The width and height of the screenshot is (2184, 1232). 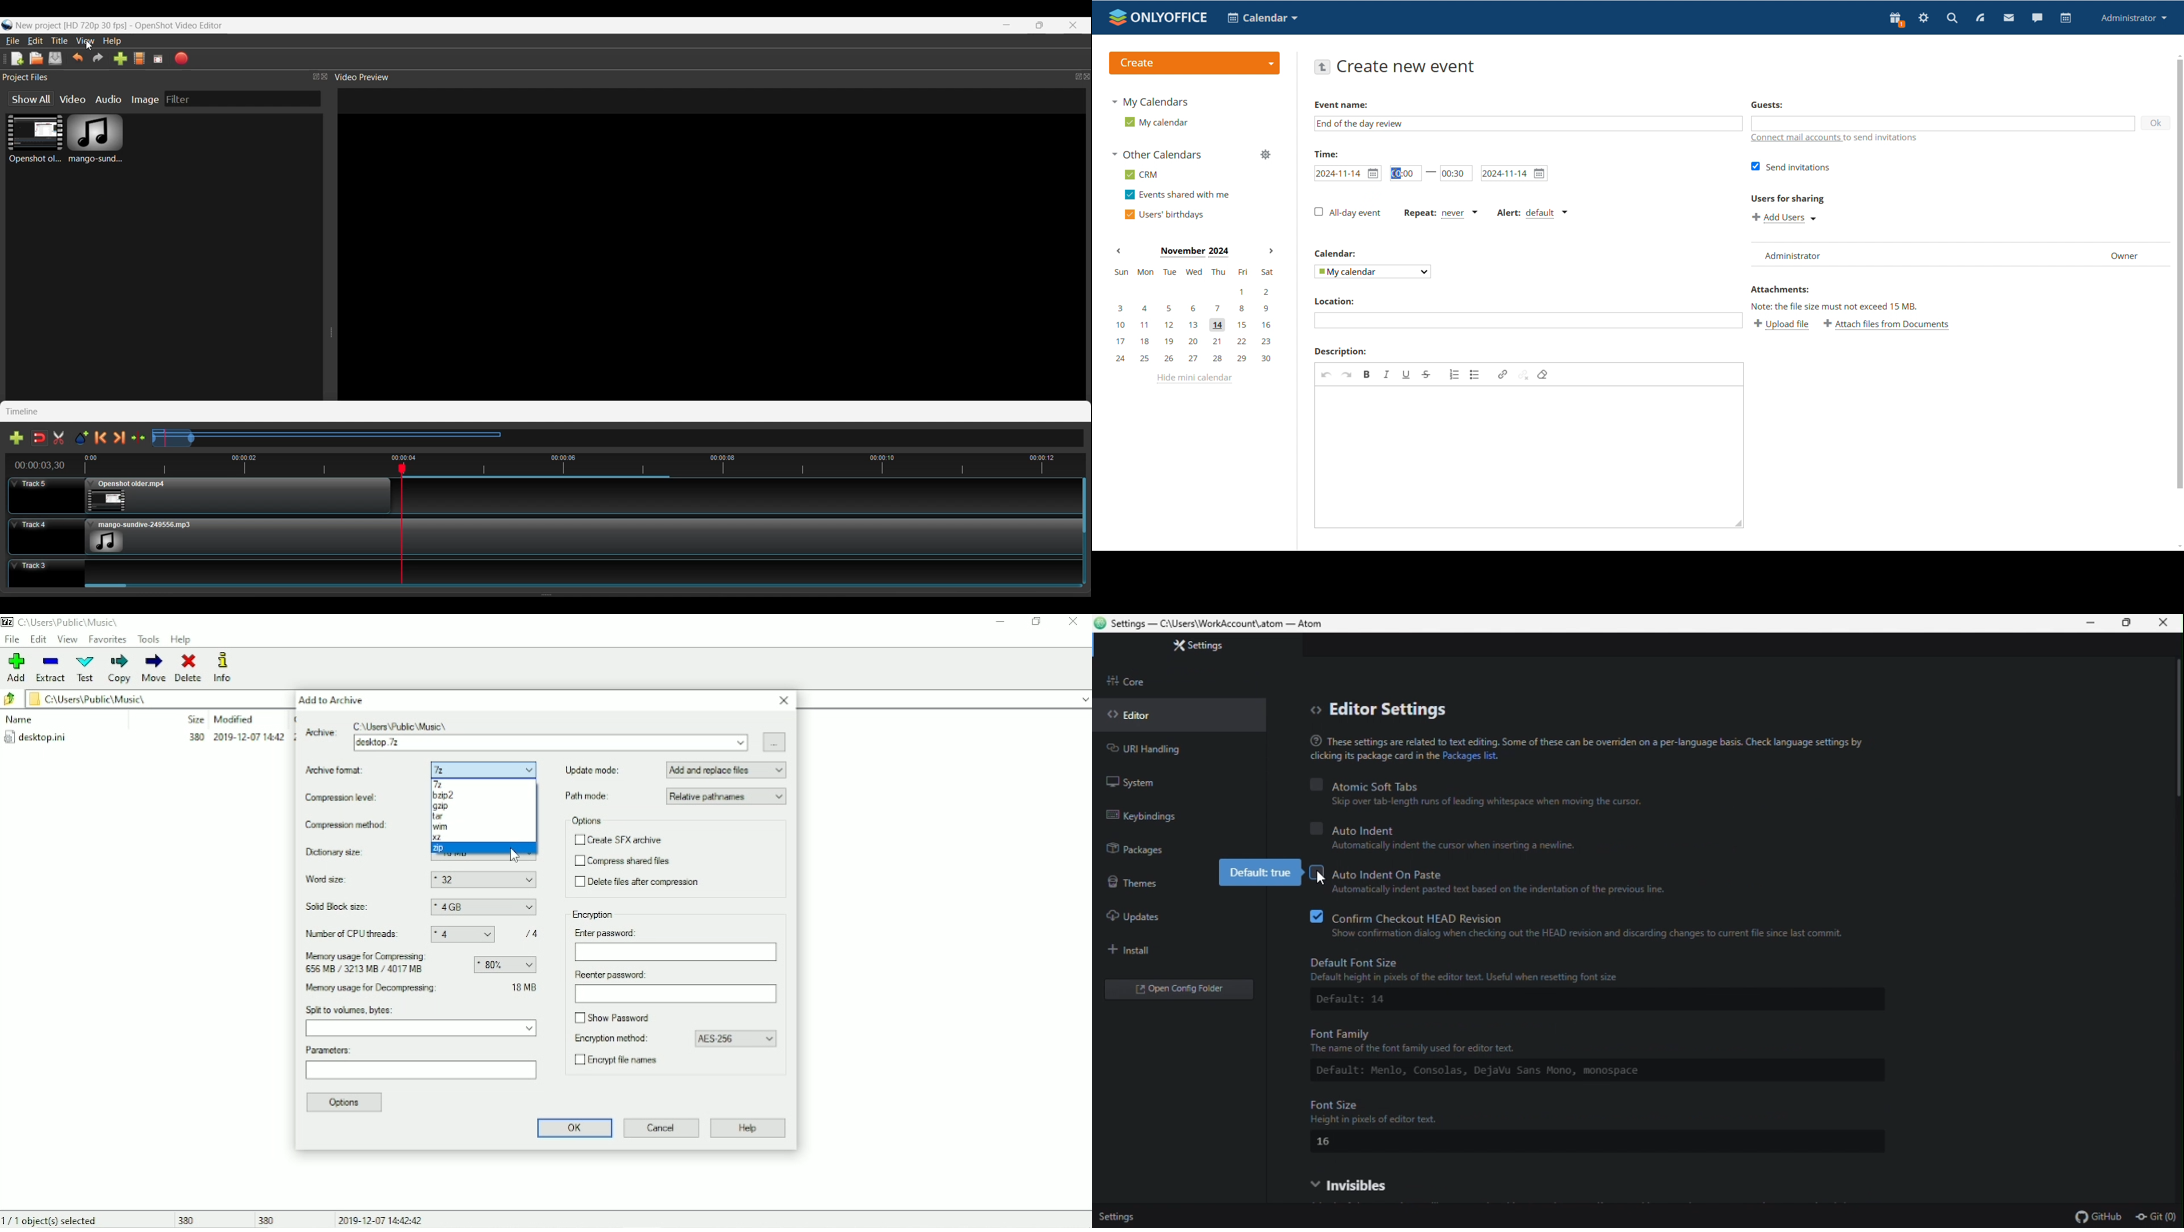 I want to click on users' birthdays, so click(x=1163, y=215).